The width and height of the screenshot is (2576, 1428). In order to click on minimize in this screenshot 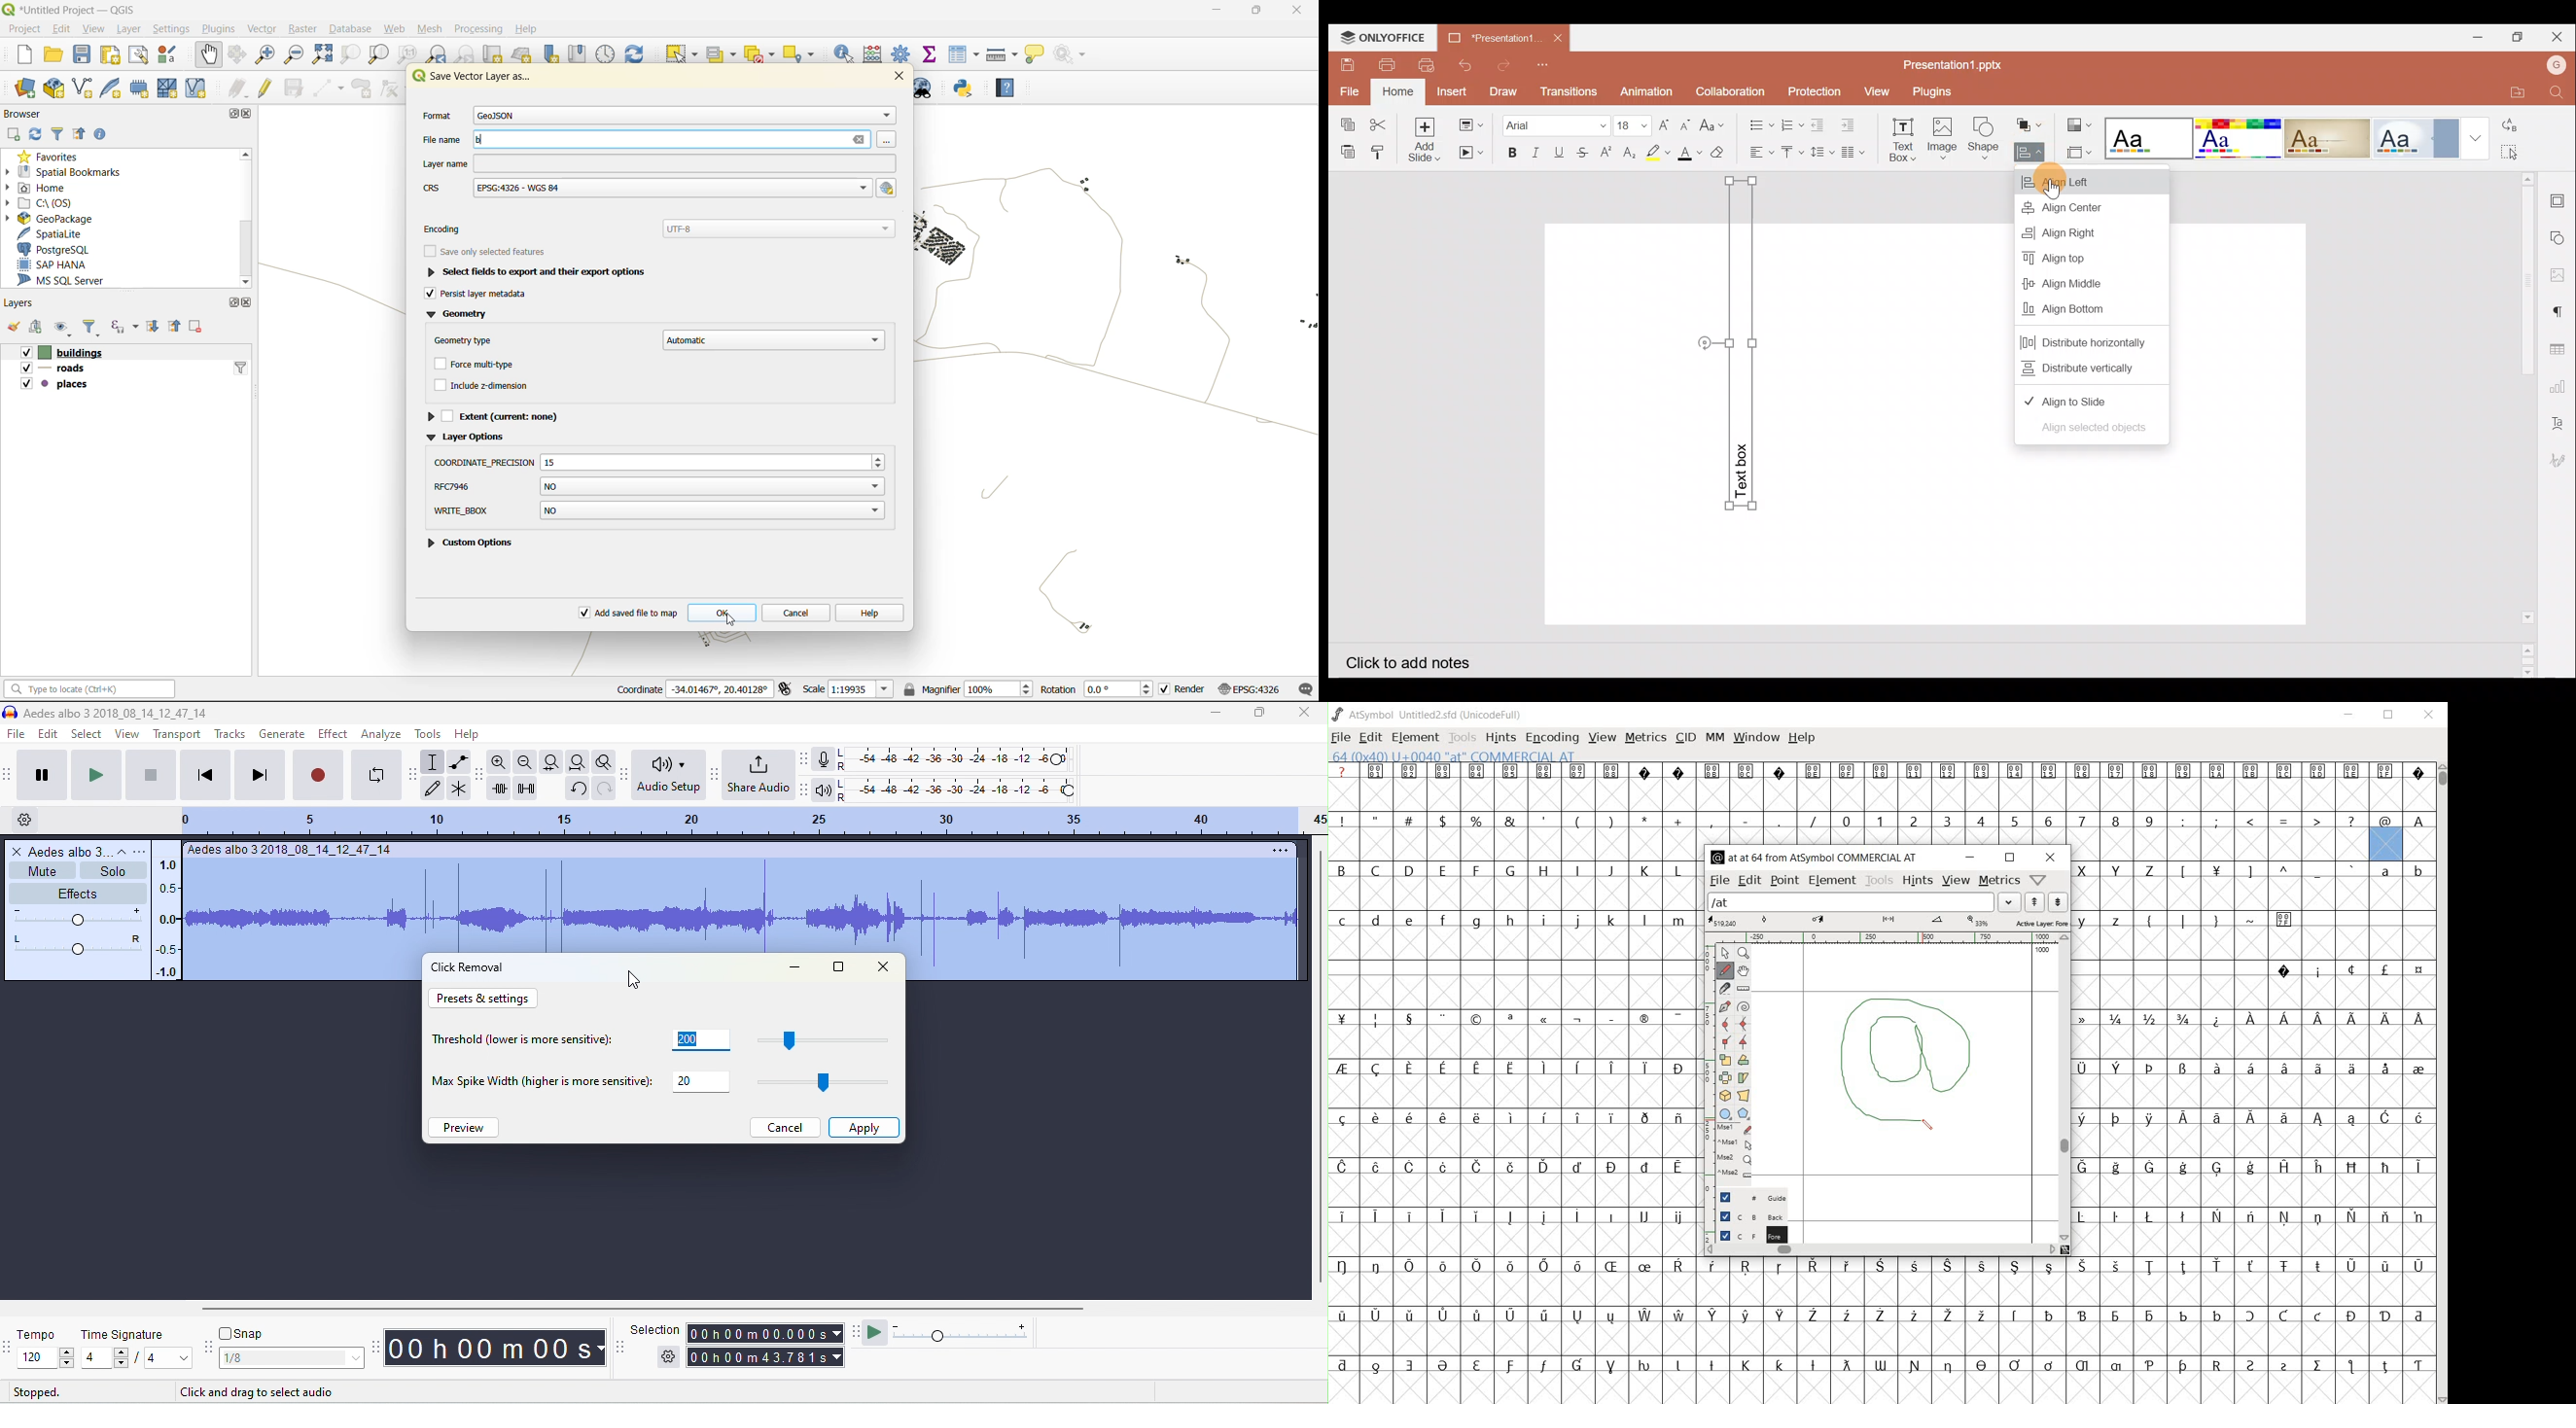, I will do `click(1970, 858)`.